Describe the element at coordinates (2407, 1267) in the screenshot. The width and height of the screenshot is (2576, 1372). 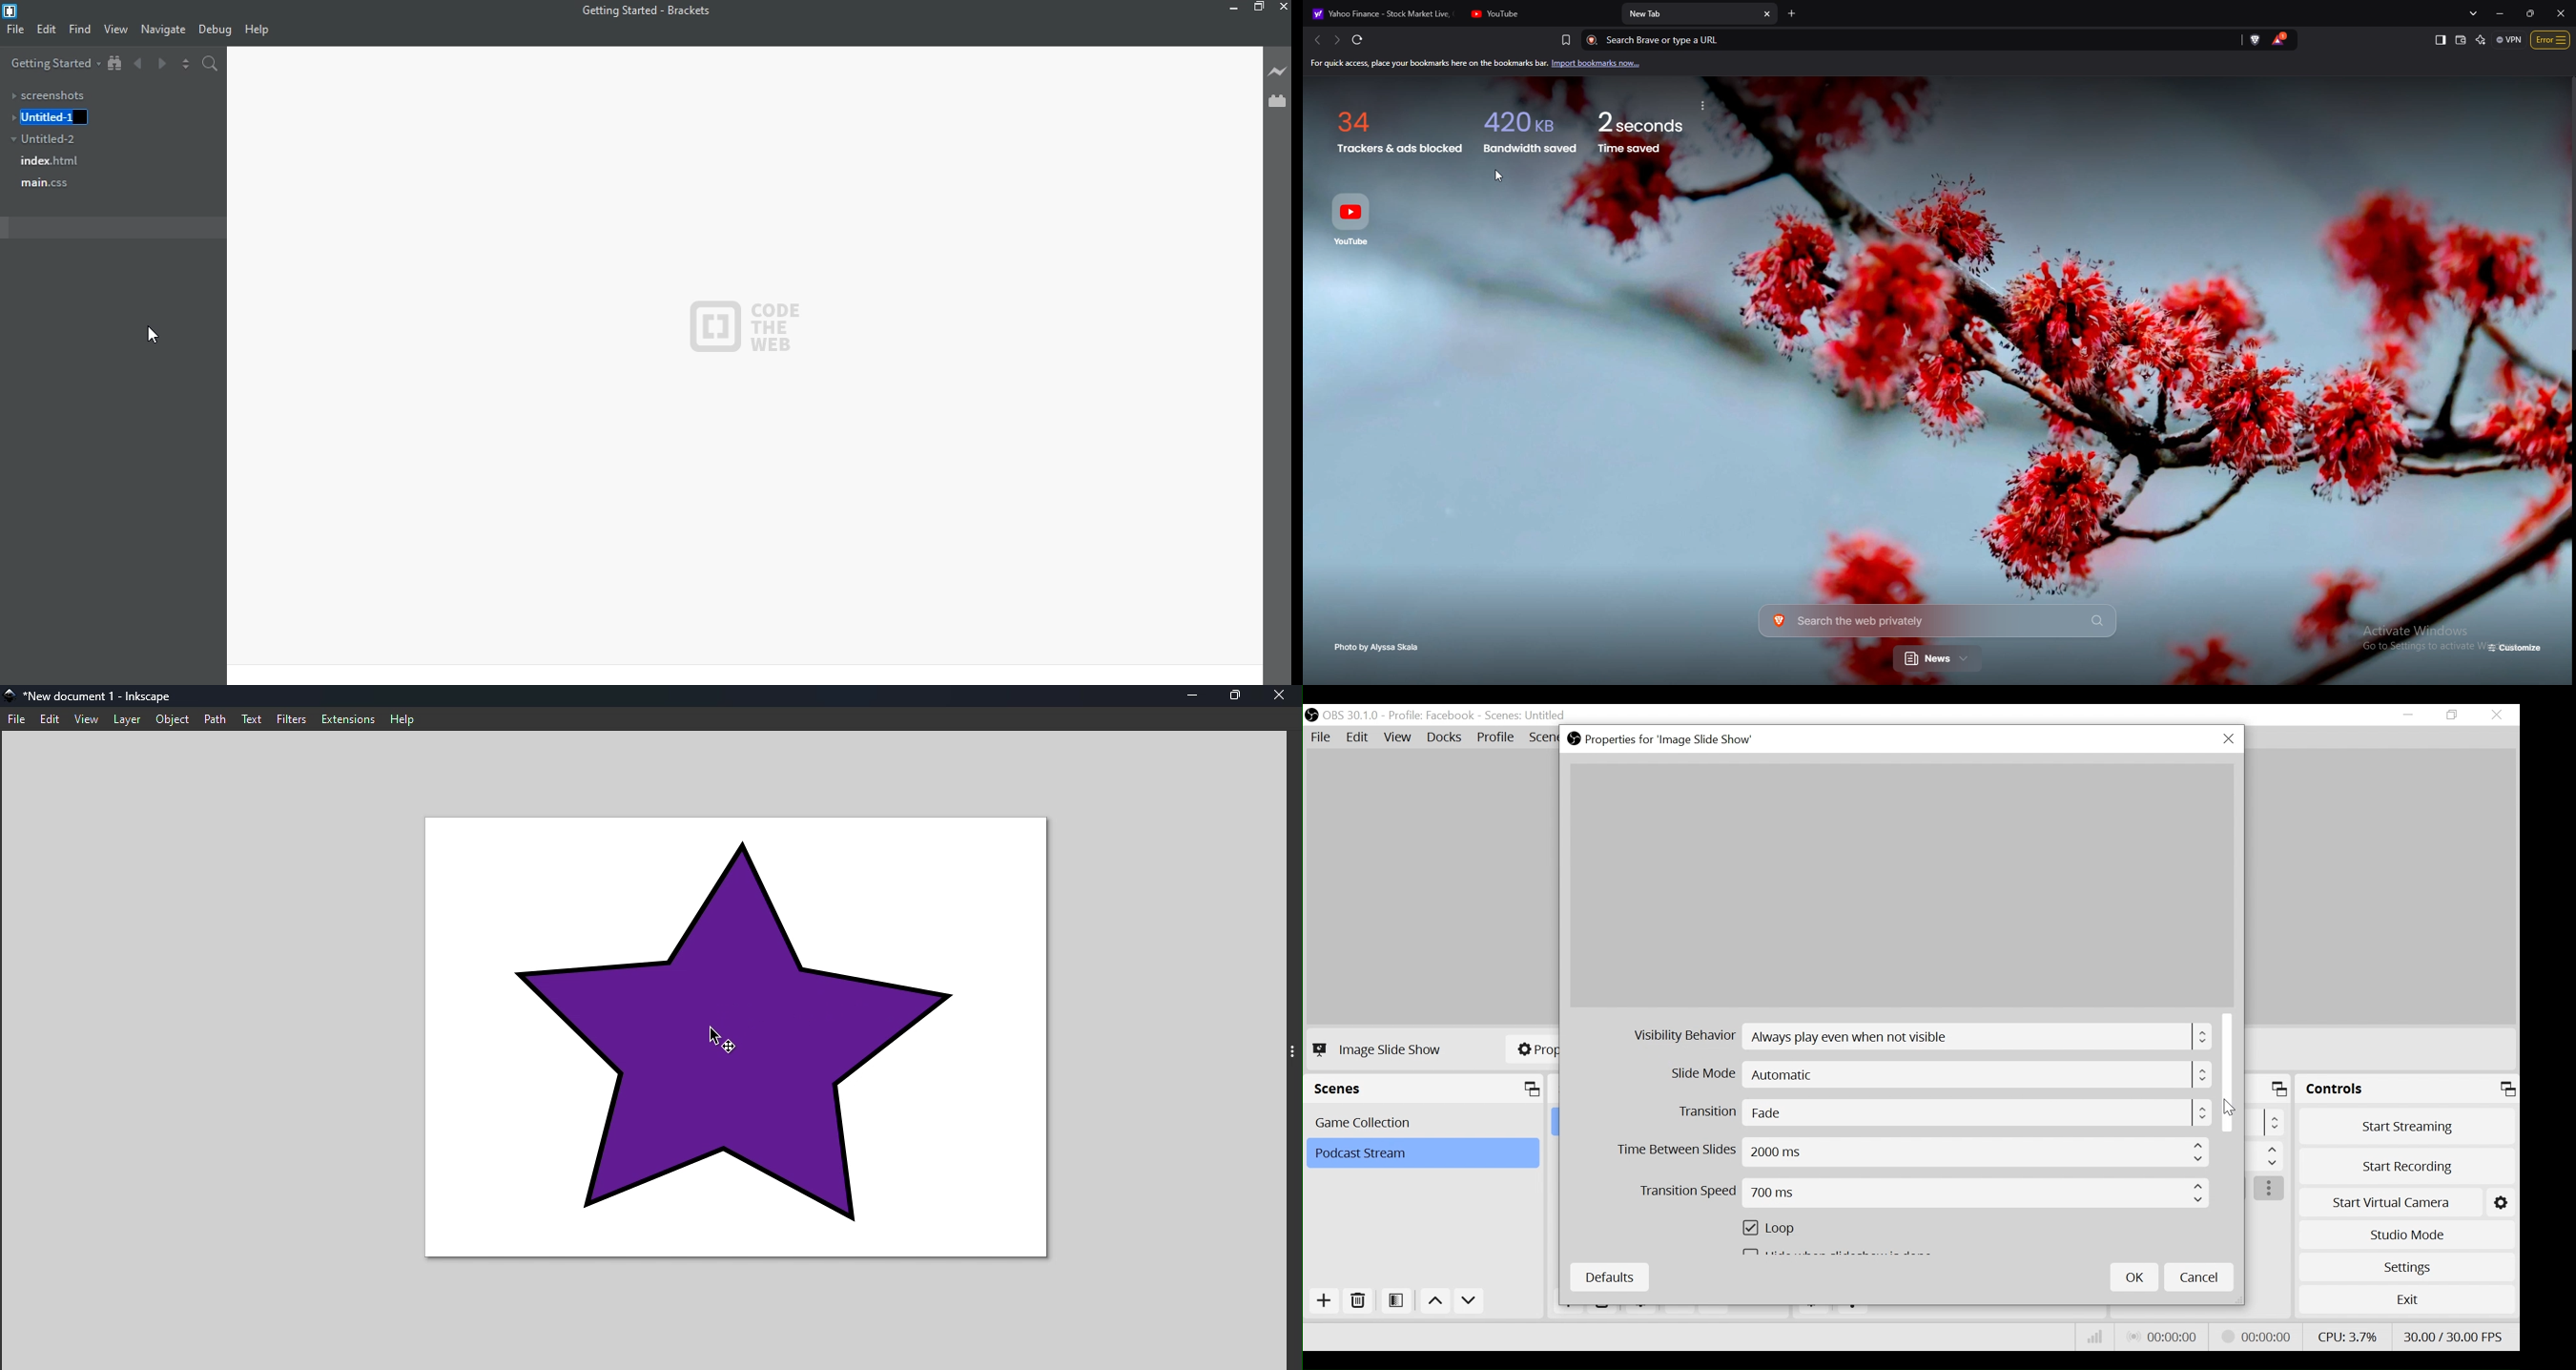
I see `Settings` at that location.